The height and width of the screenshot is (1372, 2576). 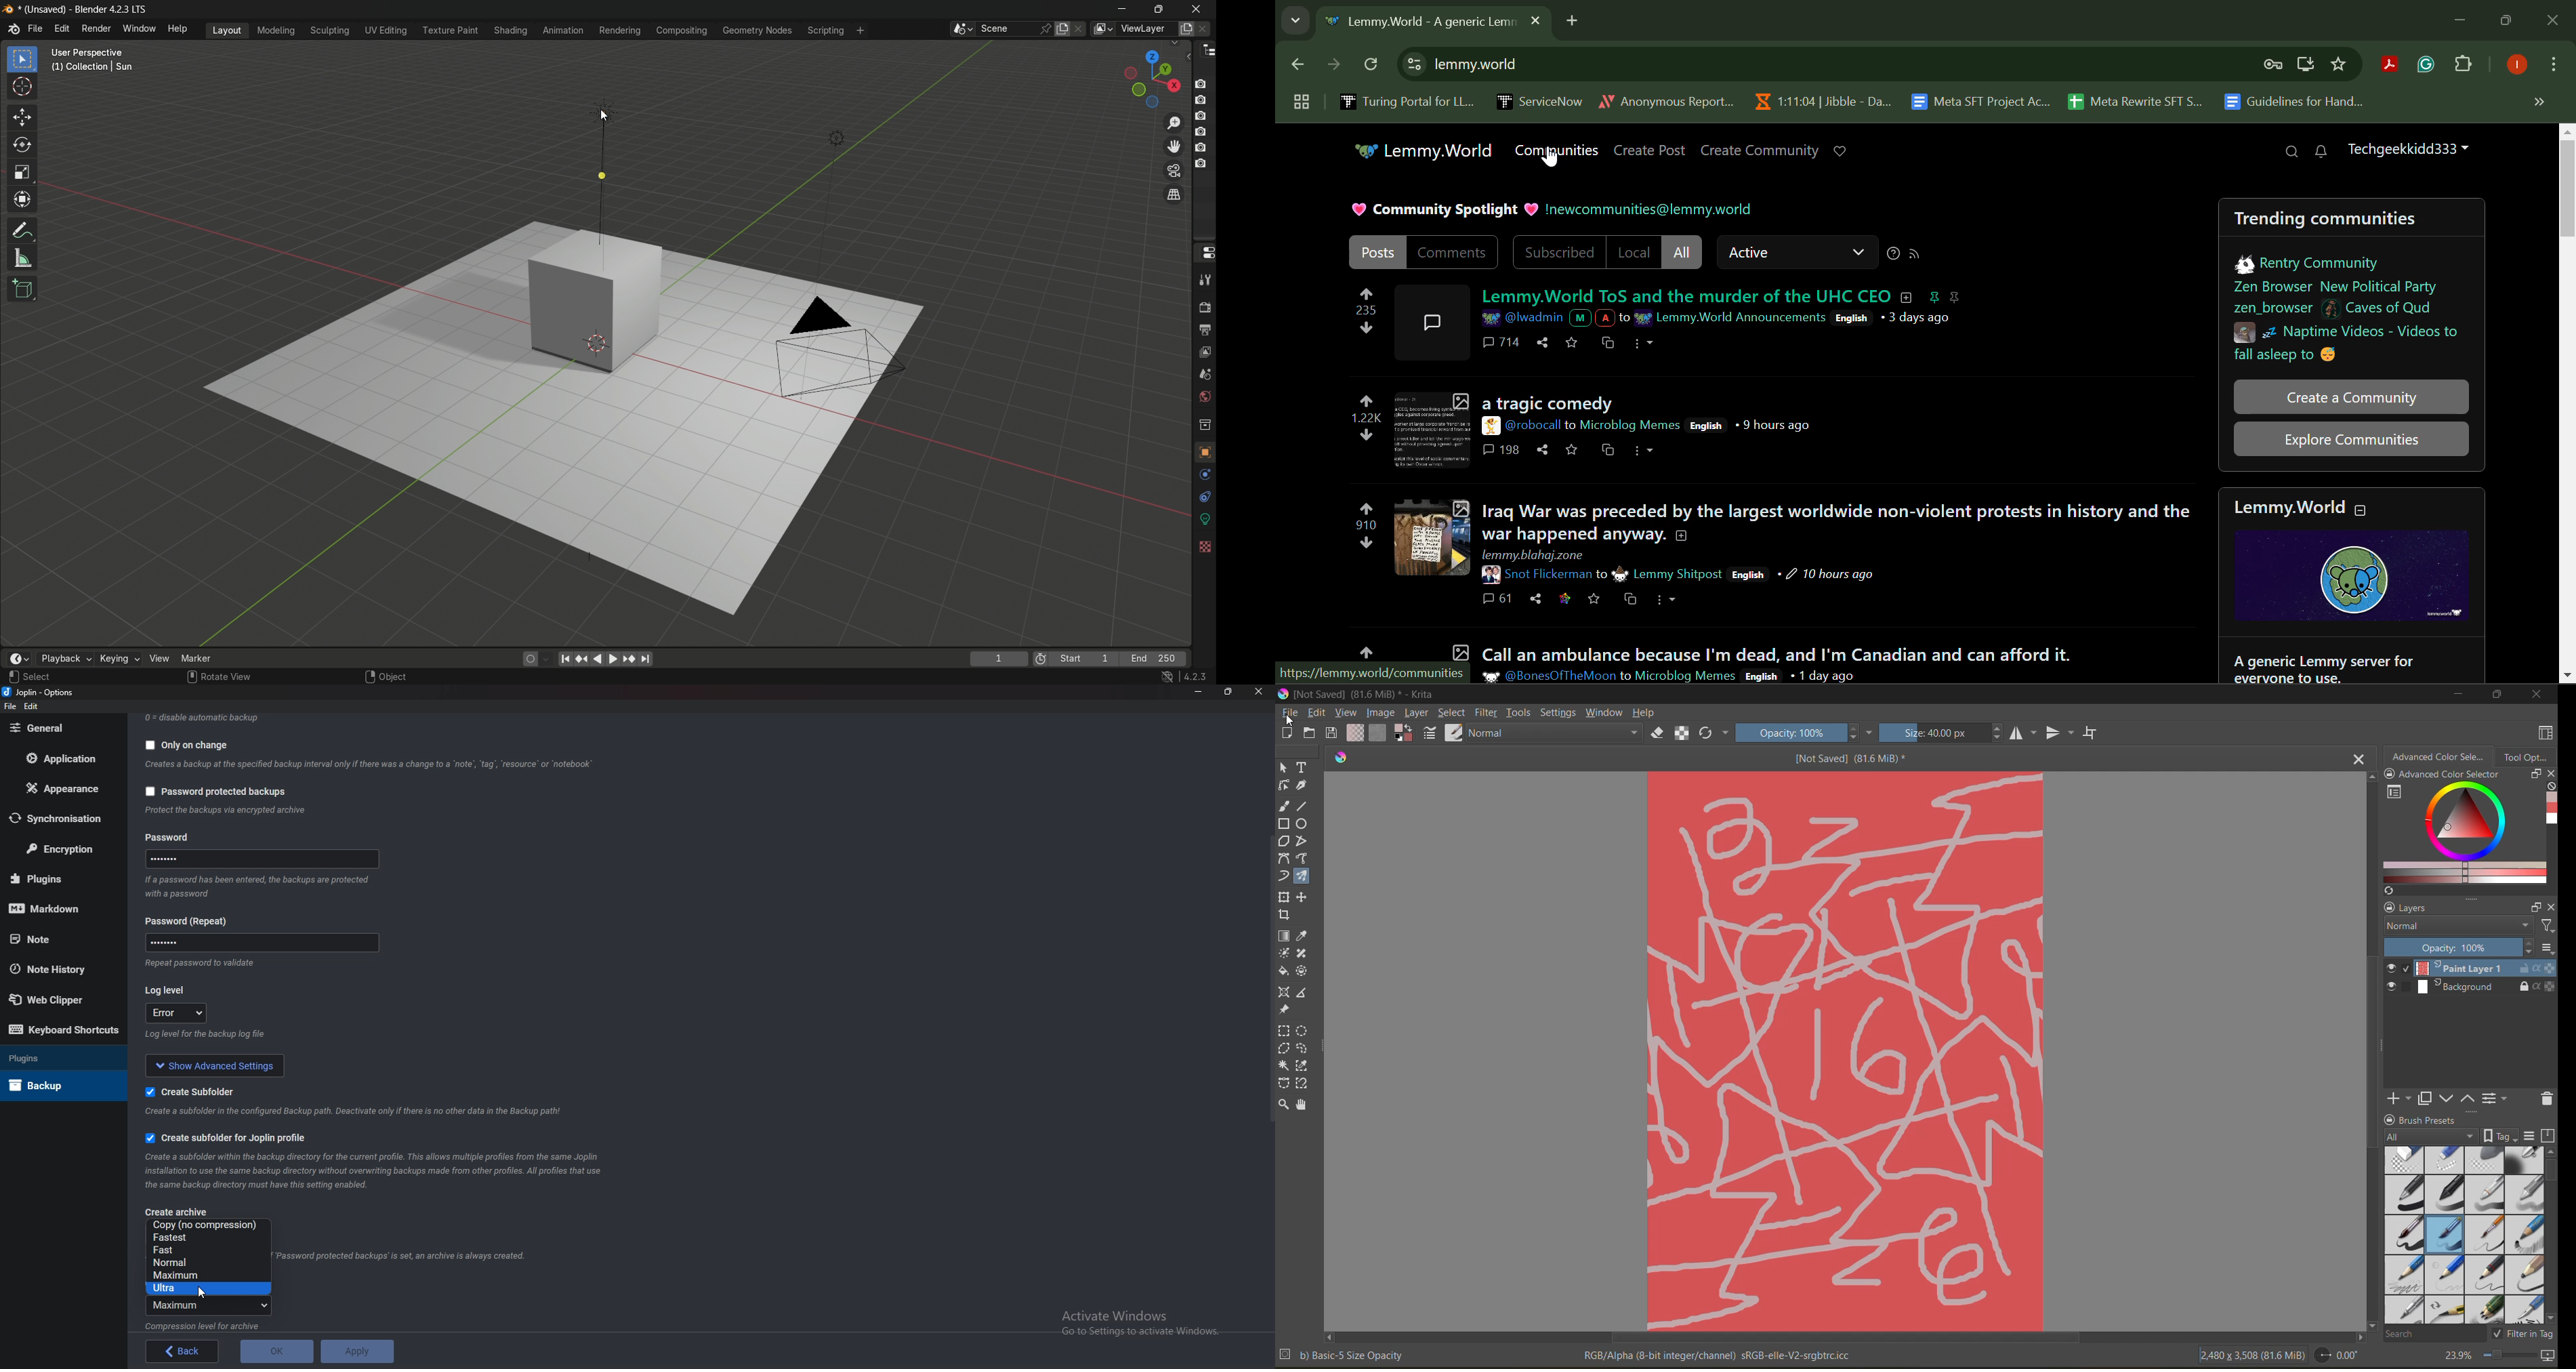 I want to click on Close Window, so click(x=2553, y=22).